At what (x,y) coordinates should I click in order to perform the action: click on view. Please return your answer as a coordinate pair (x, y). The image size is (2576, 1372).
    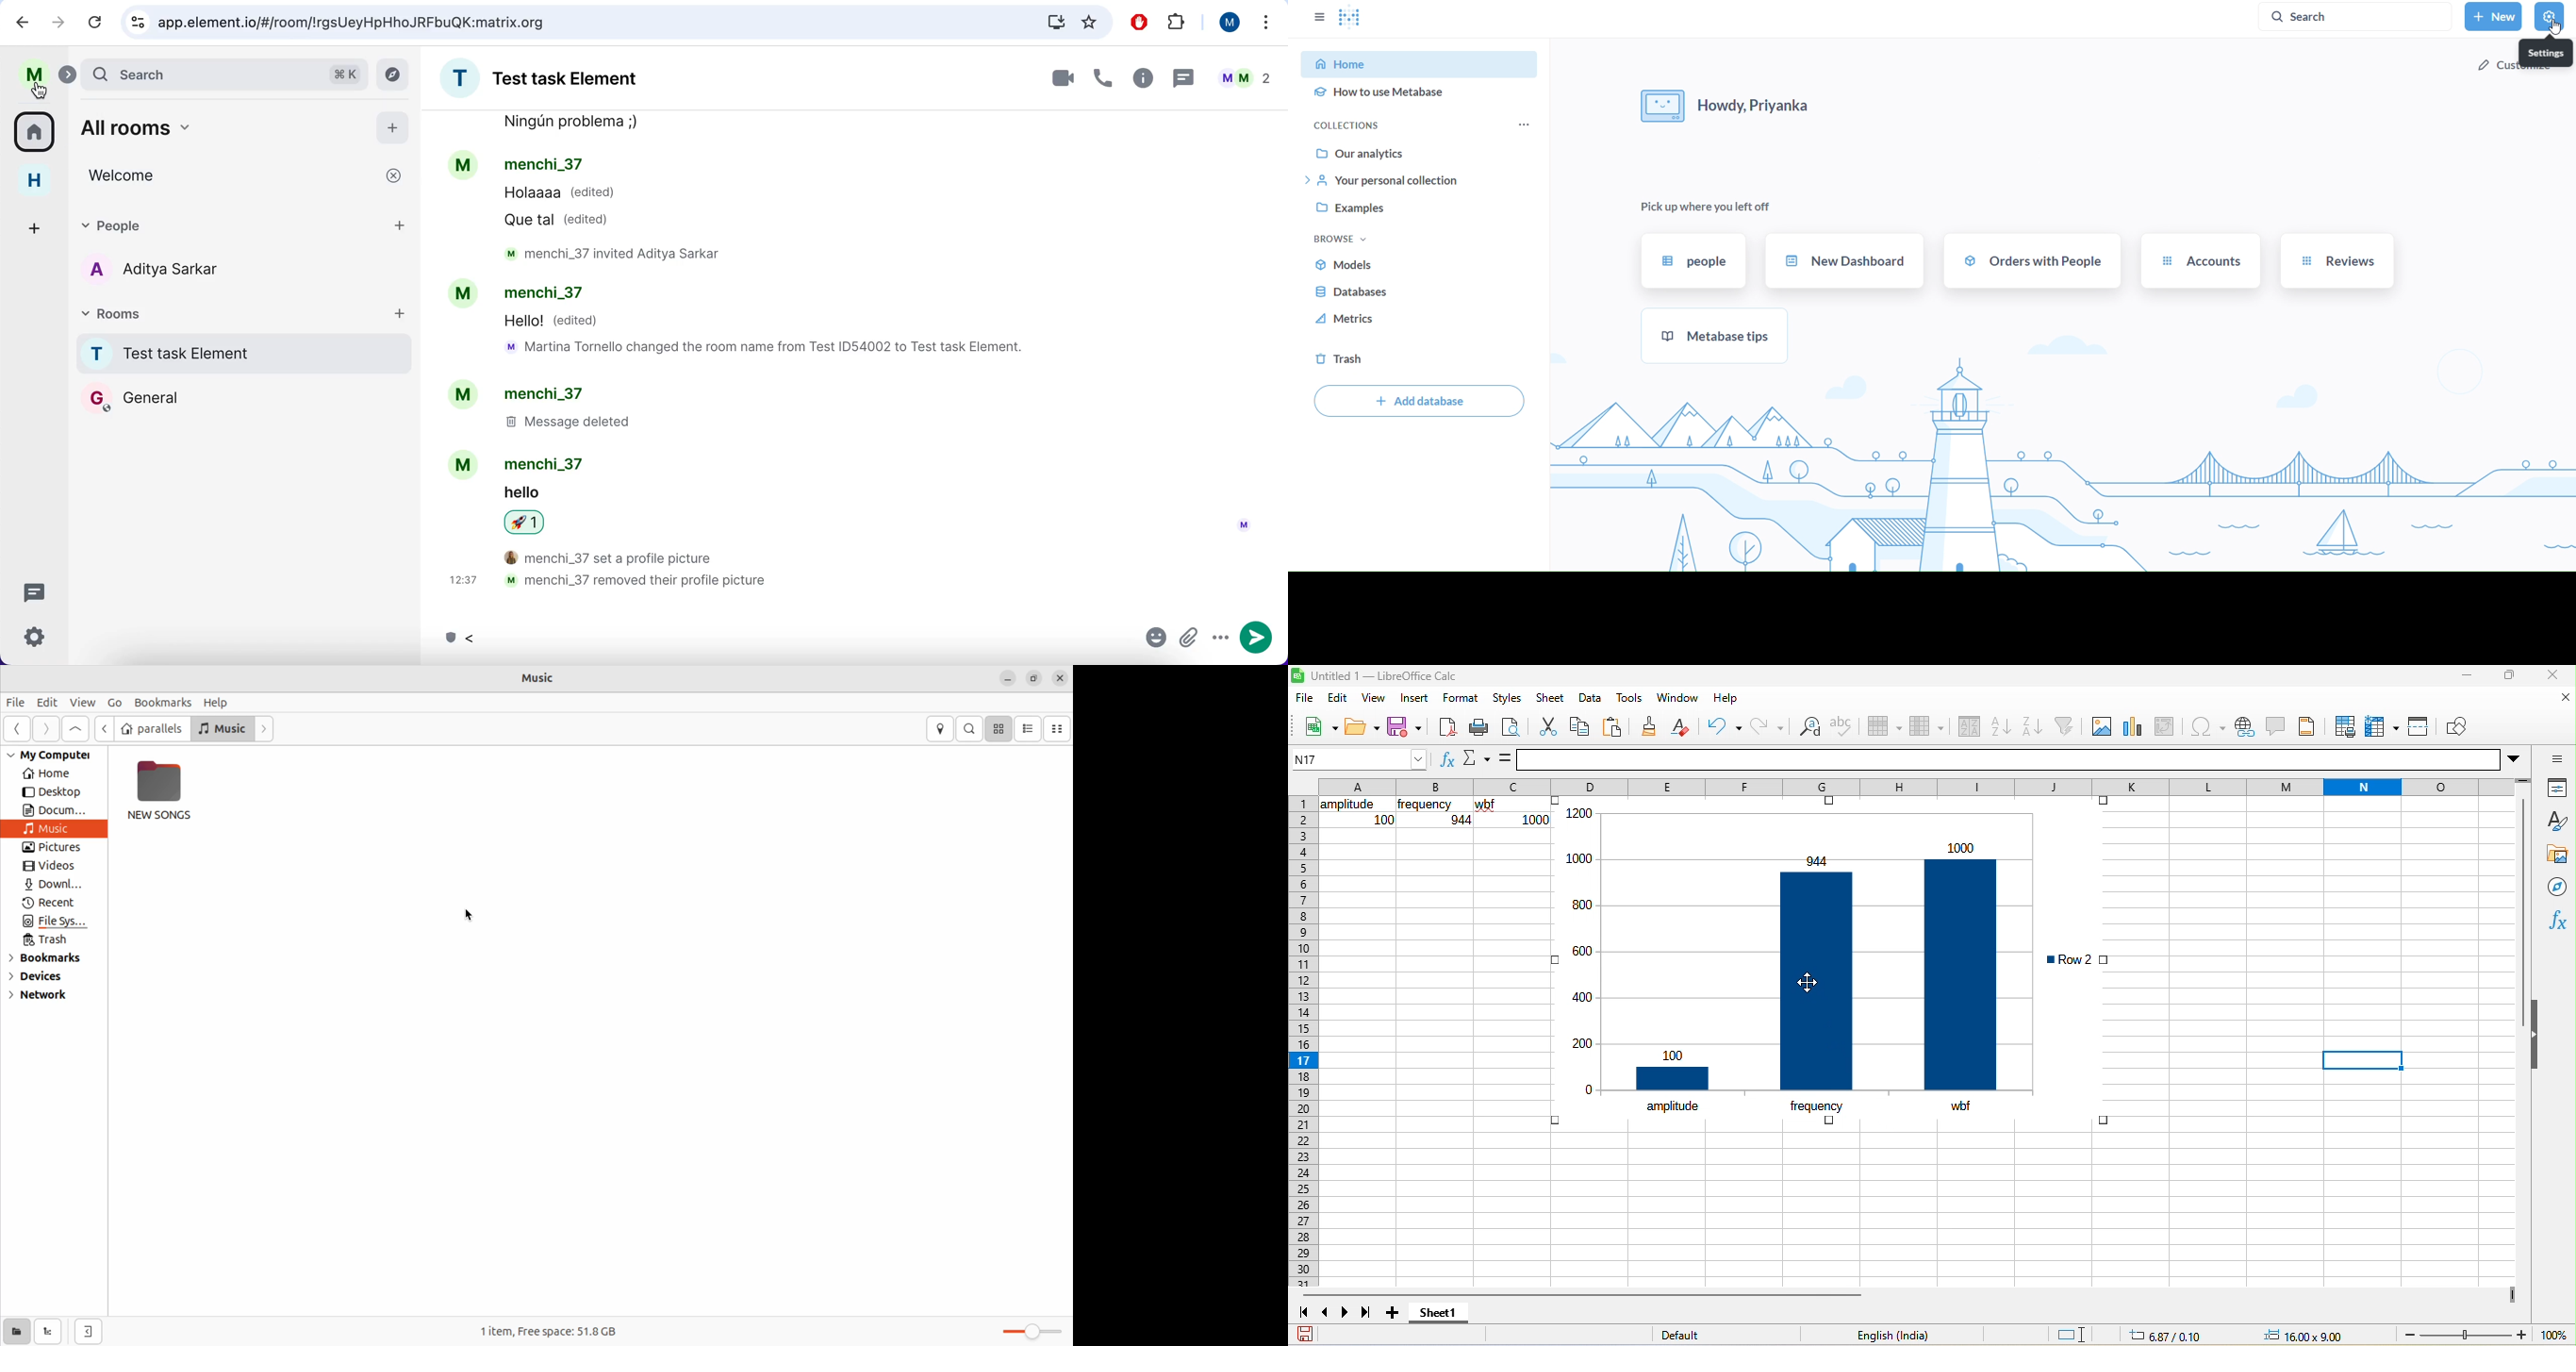
    Looking at the image, I should click on (1380, 696).